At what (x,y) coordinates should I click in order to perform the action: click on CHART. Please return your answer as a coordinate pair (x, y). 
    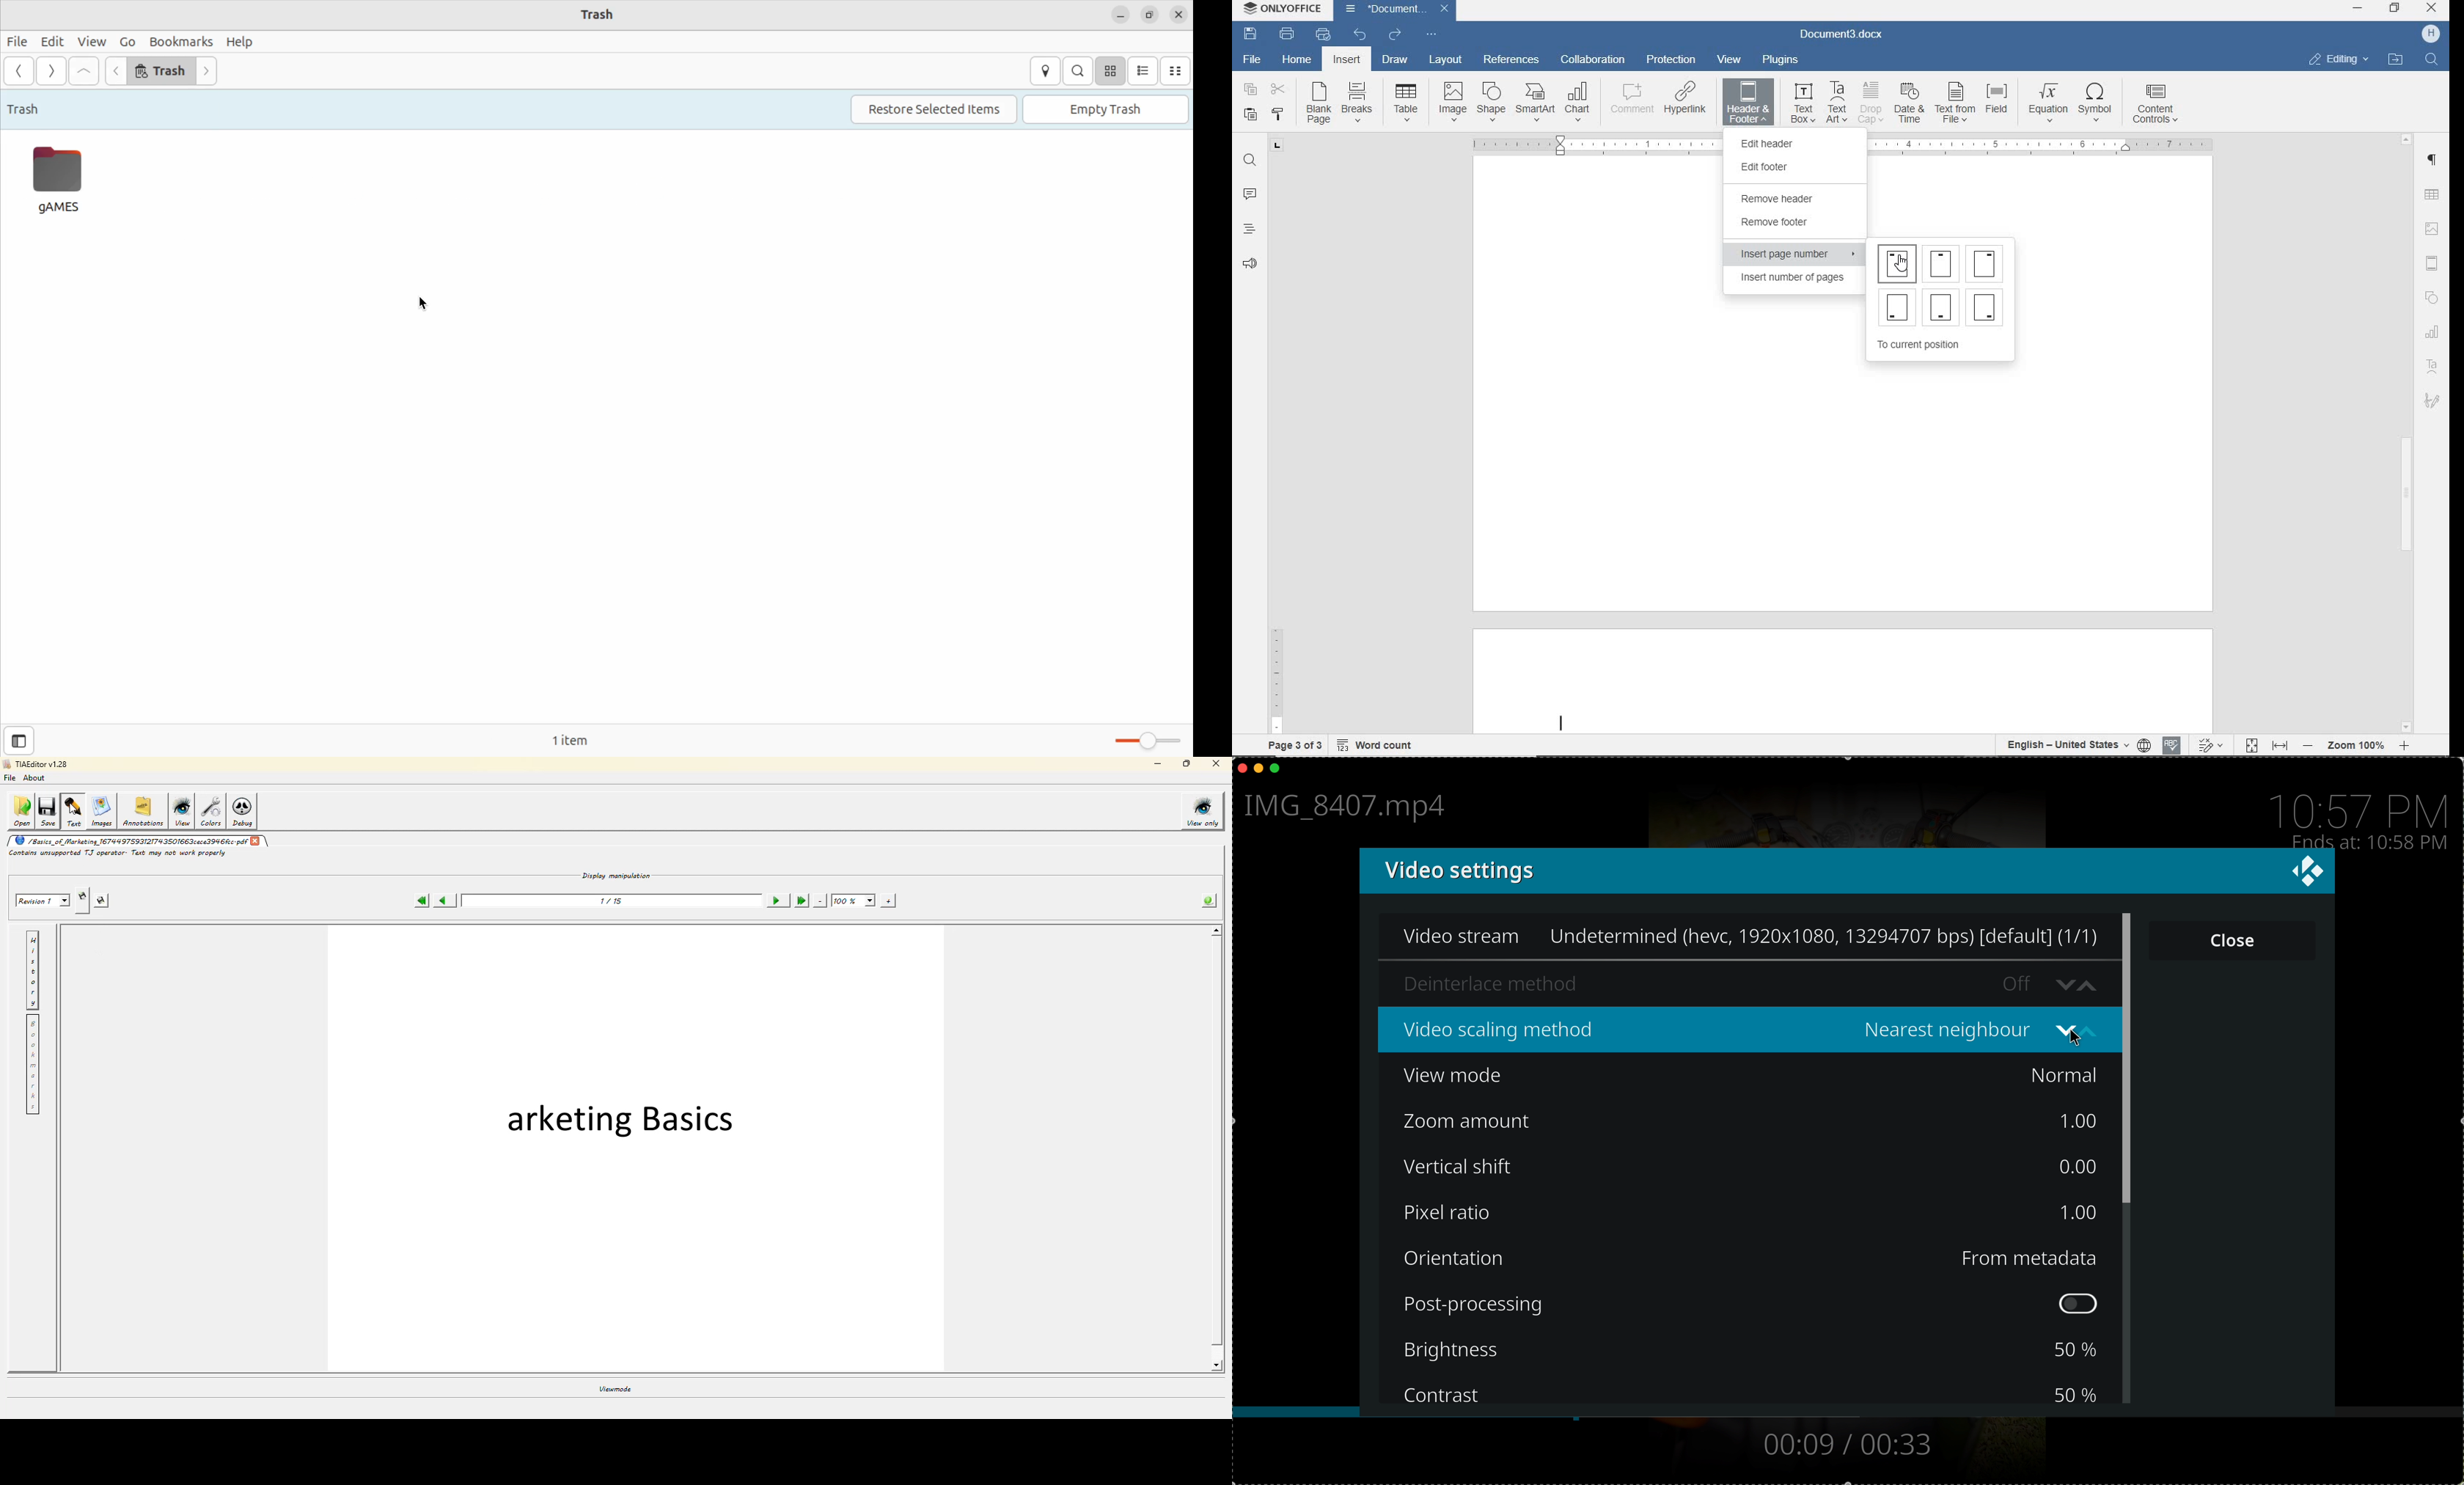
    Looking at the image, I should click on (1579, 102).